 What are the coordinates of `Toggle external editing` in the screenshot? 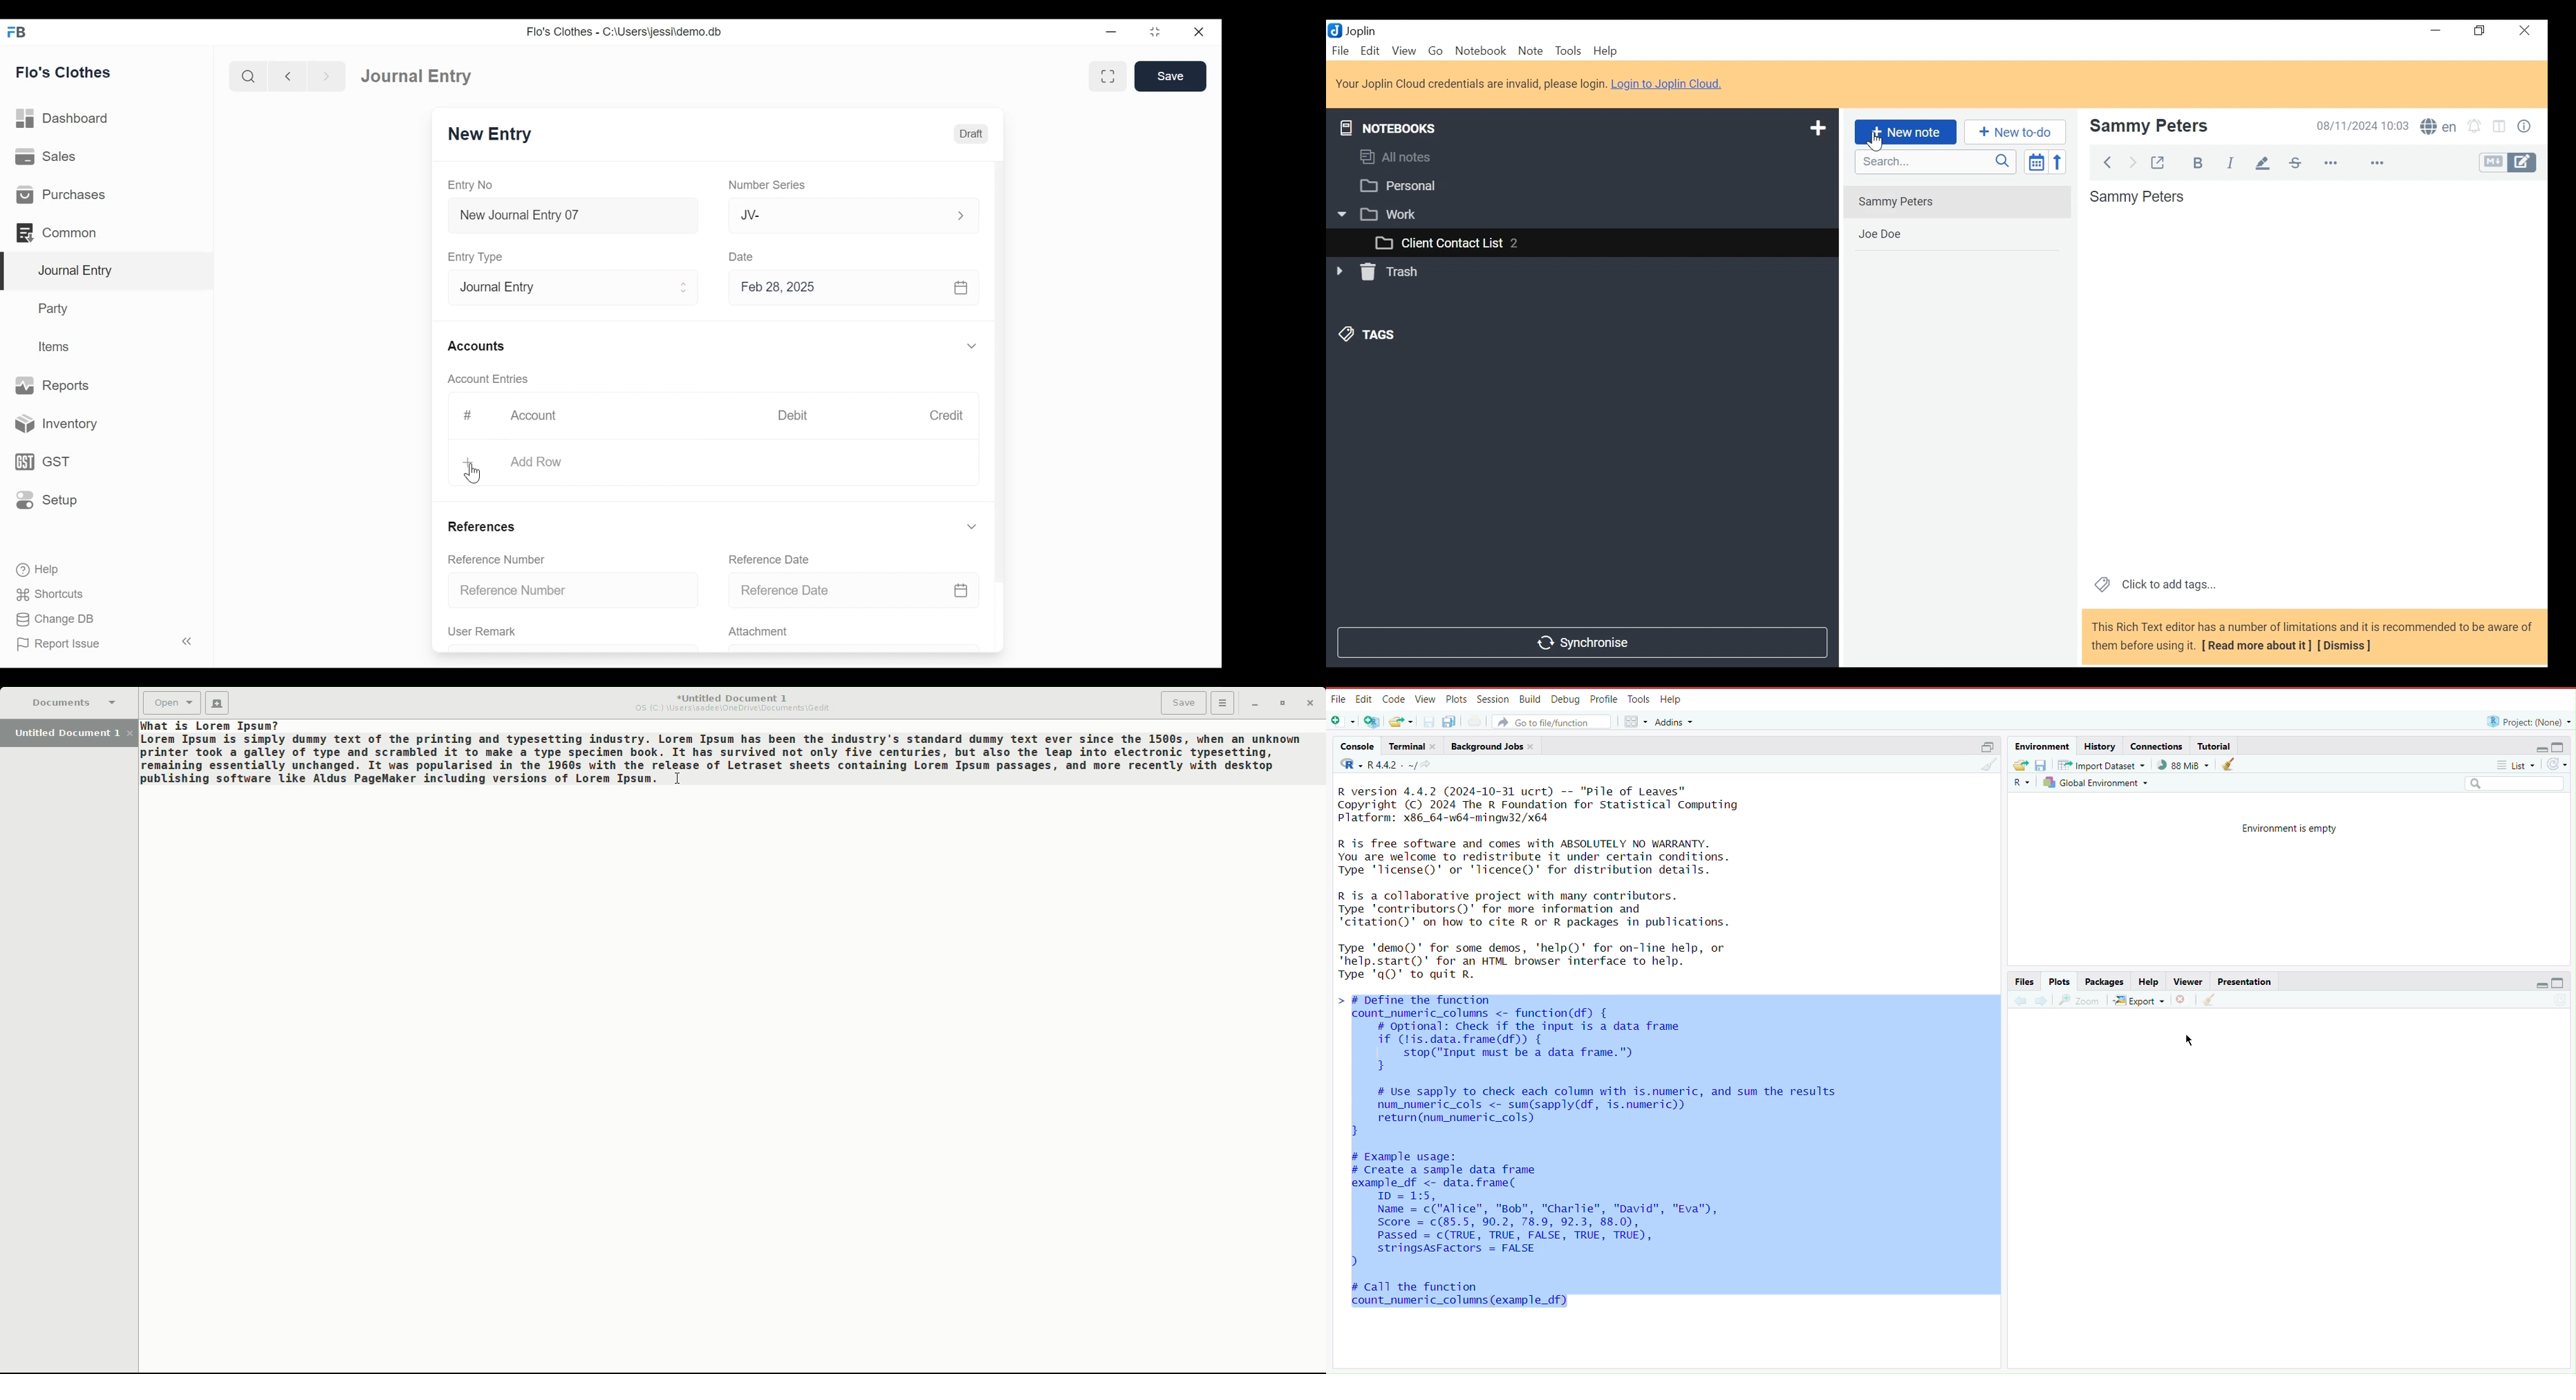 It's located at (2160, 163).